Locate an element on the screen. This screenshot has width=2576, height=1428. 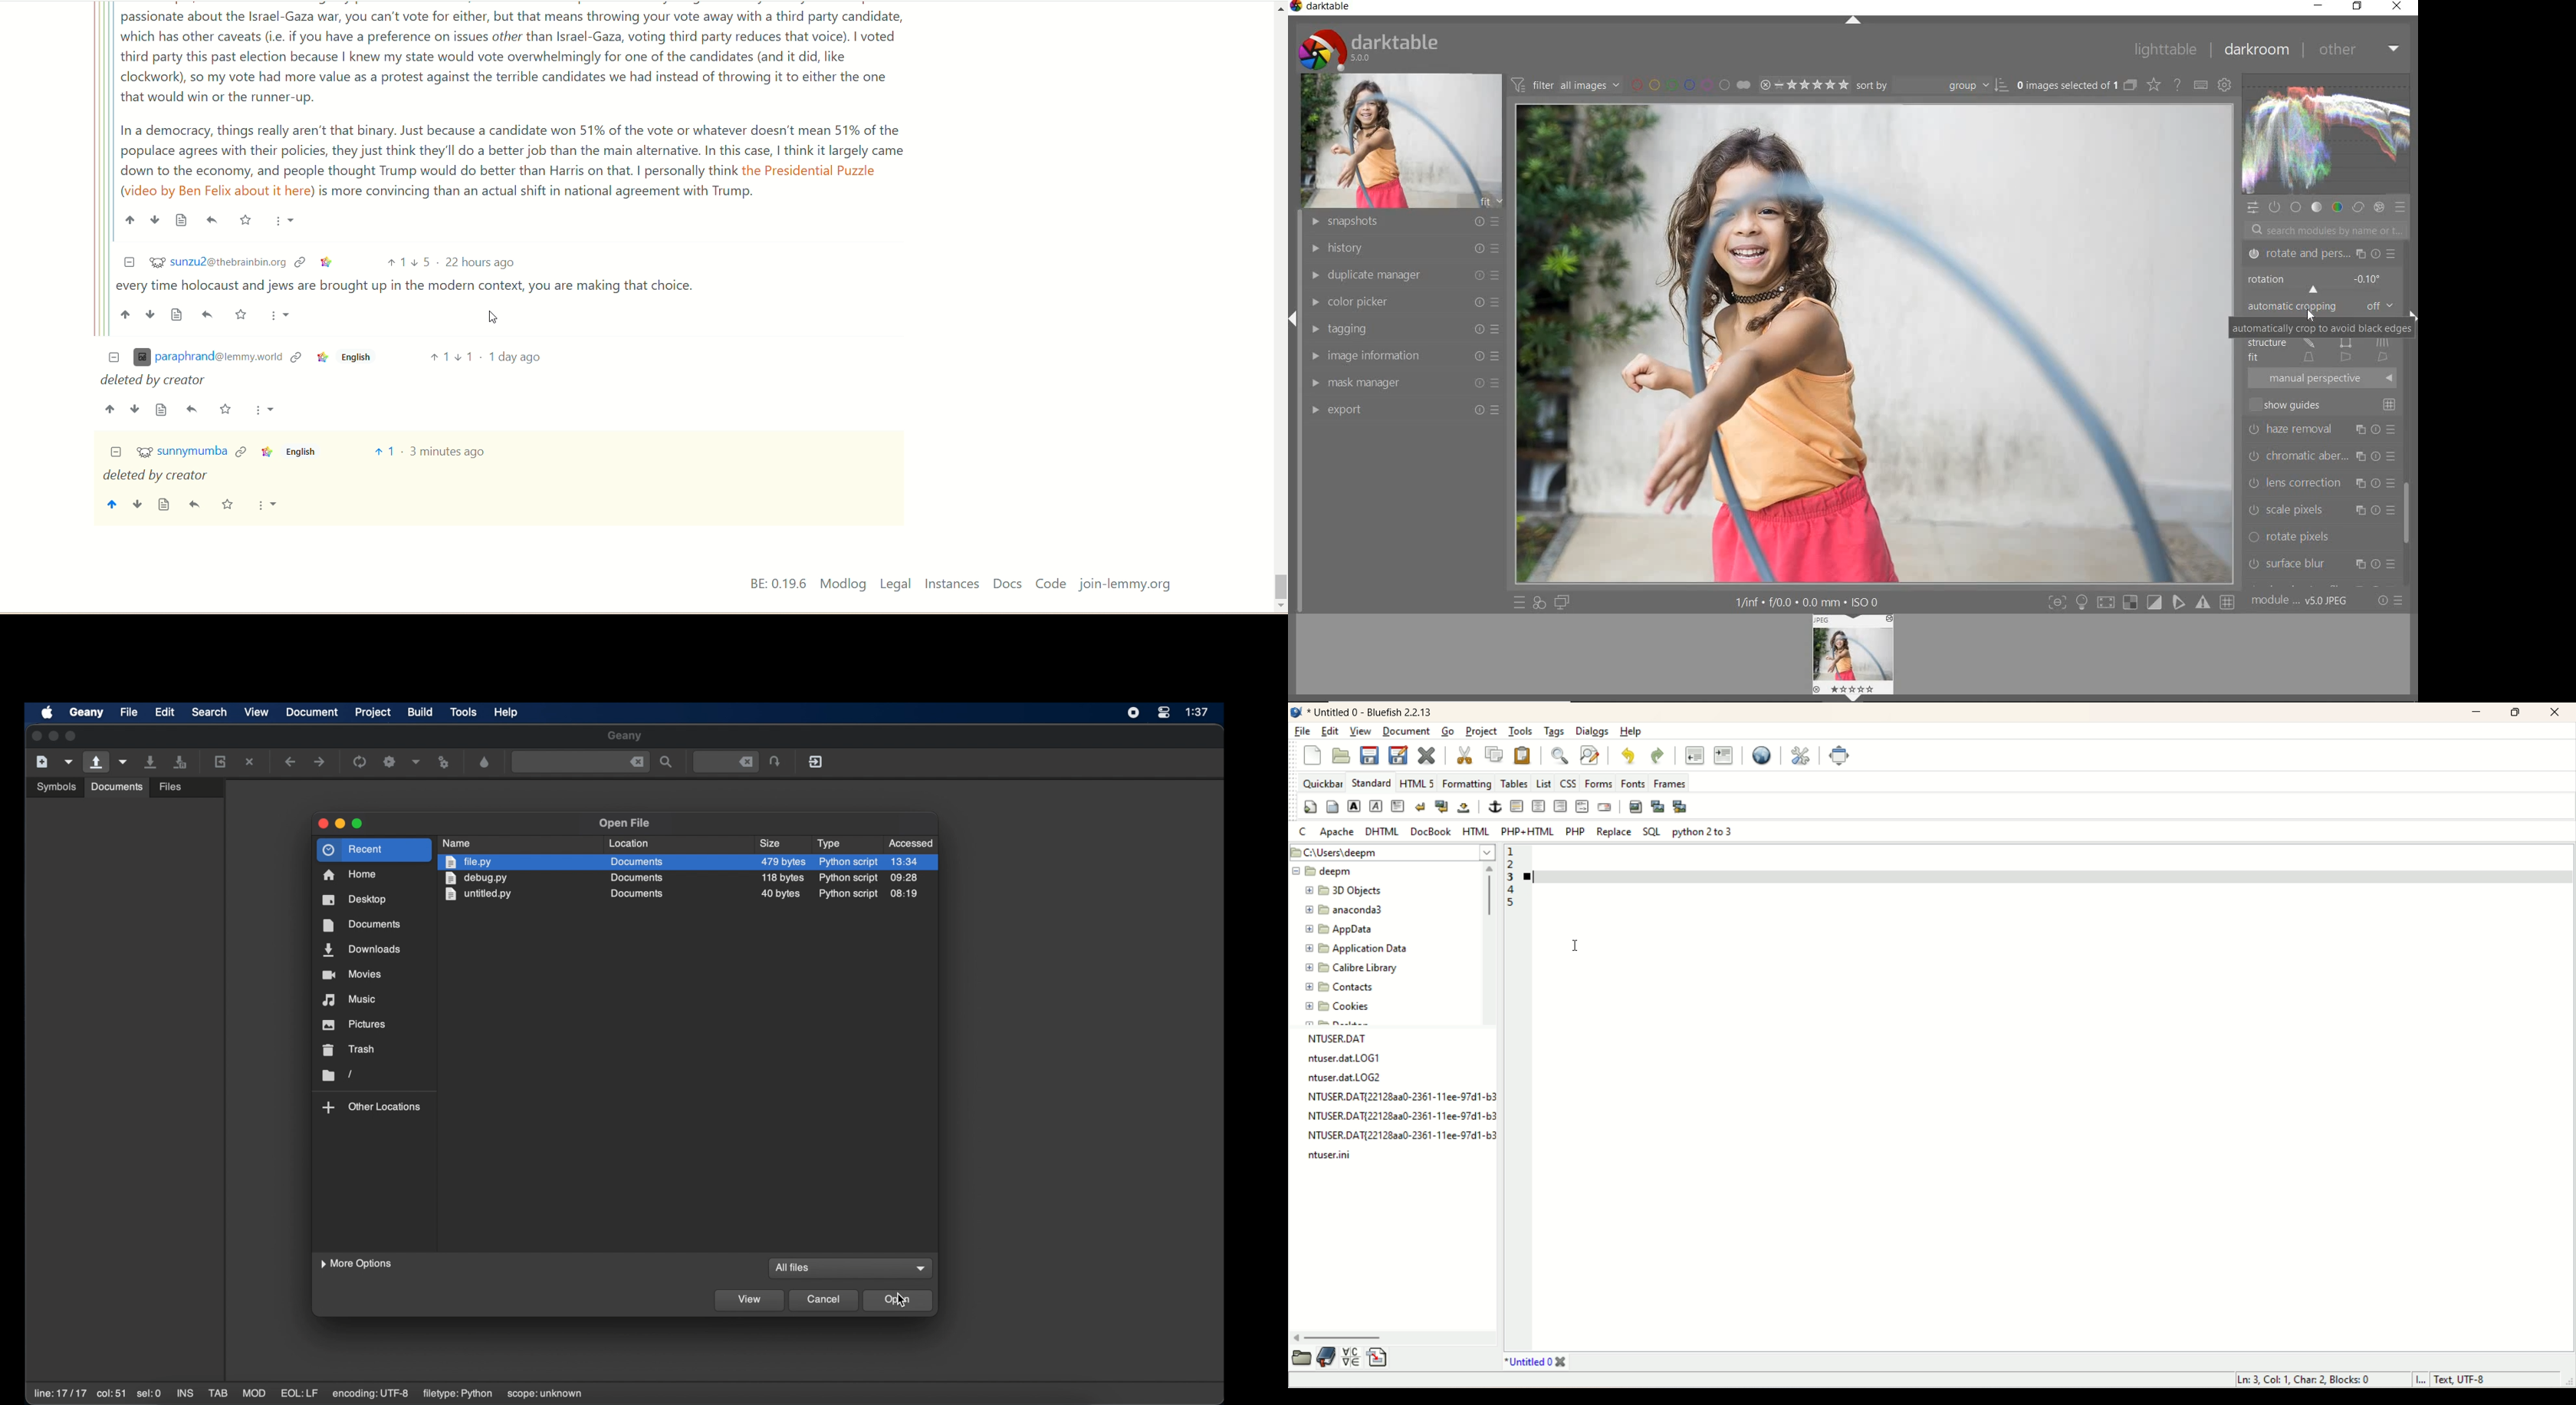
recent is located at coordinates (375, 850).